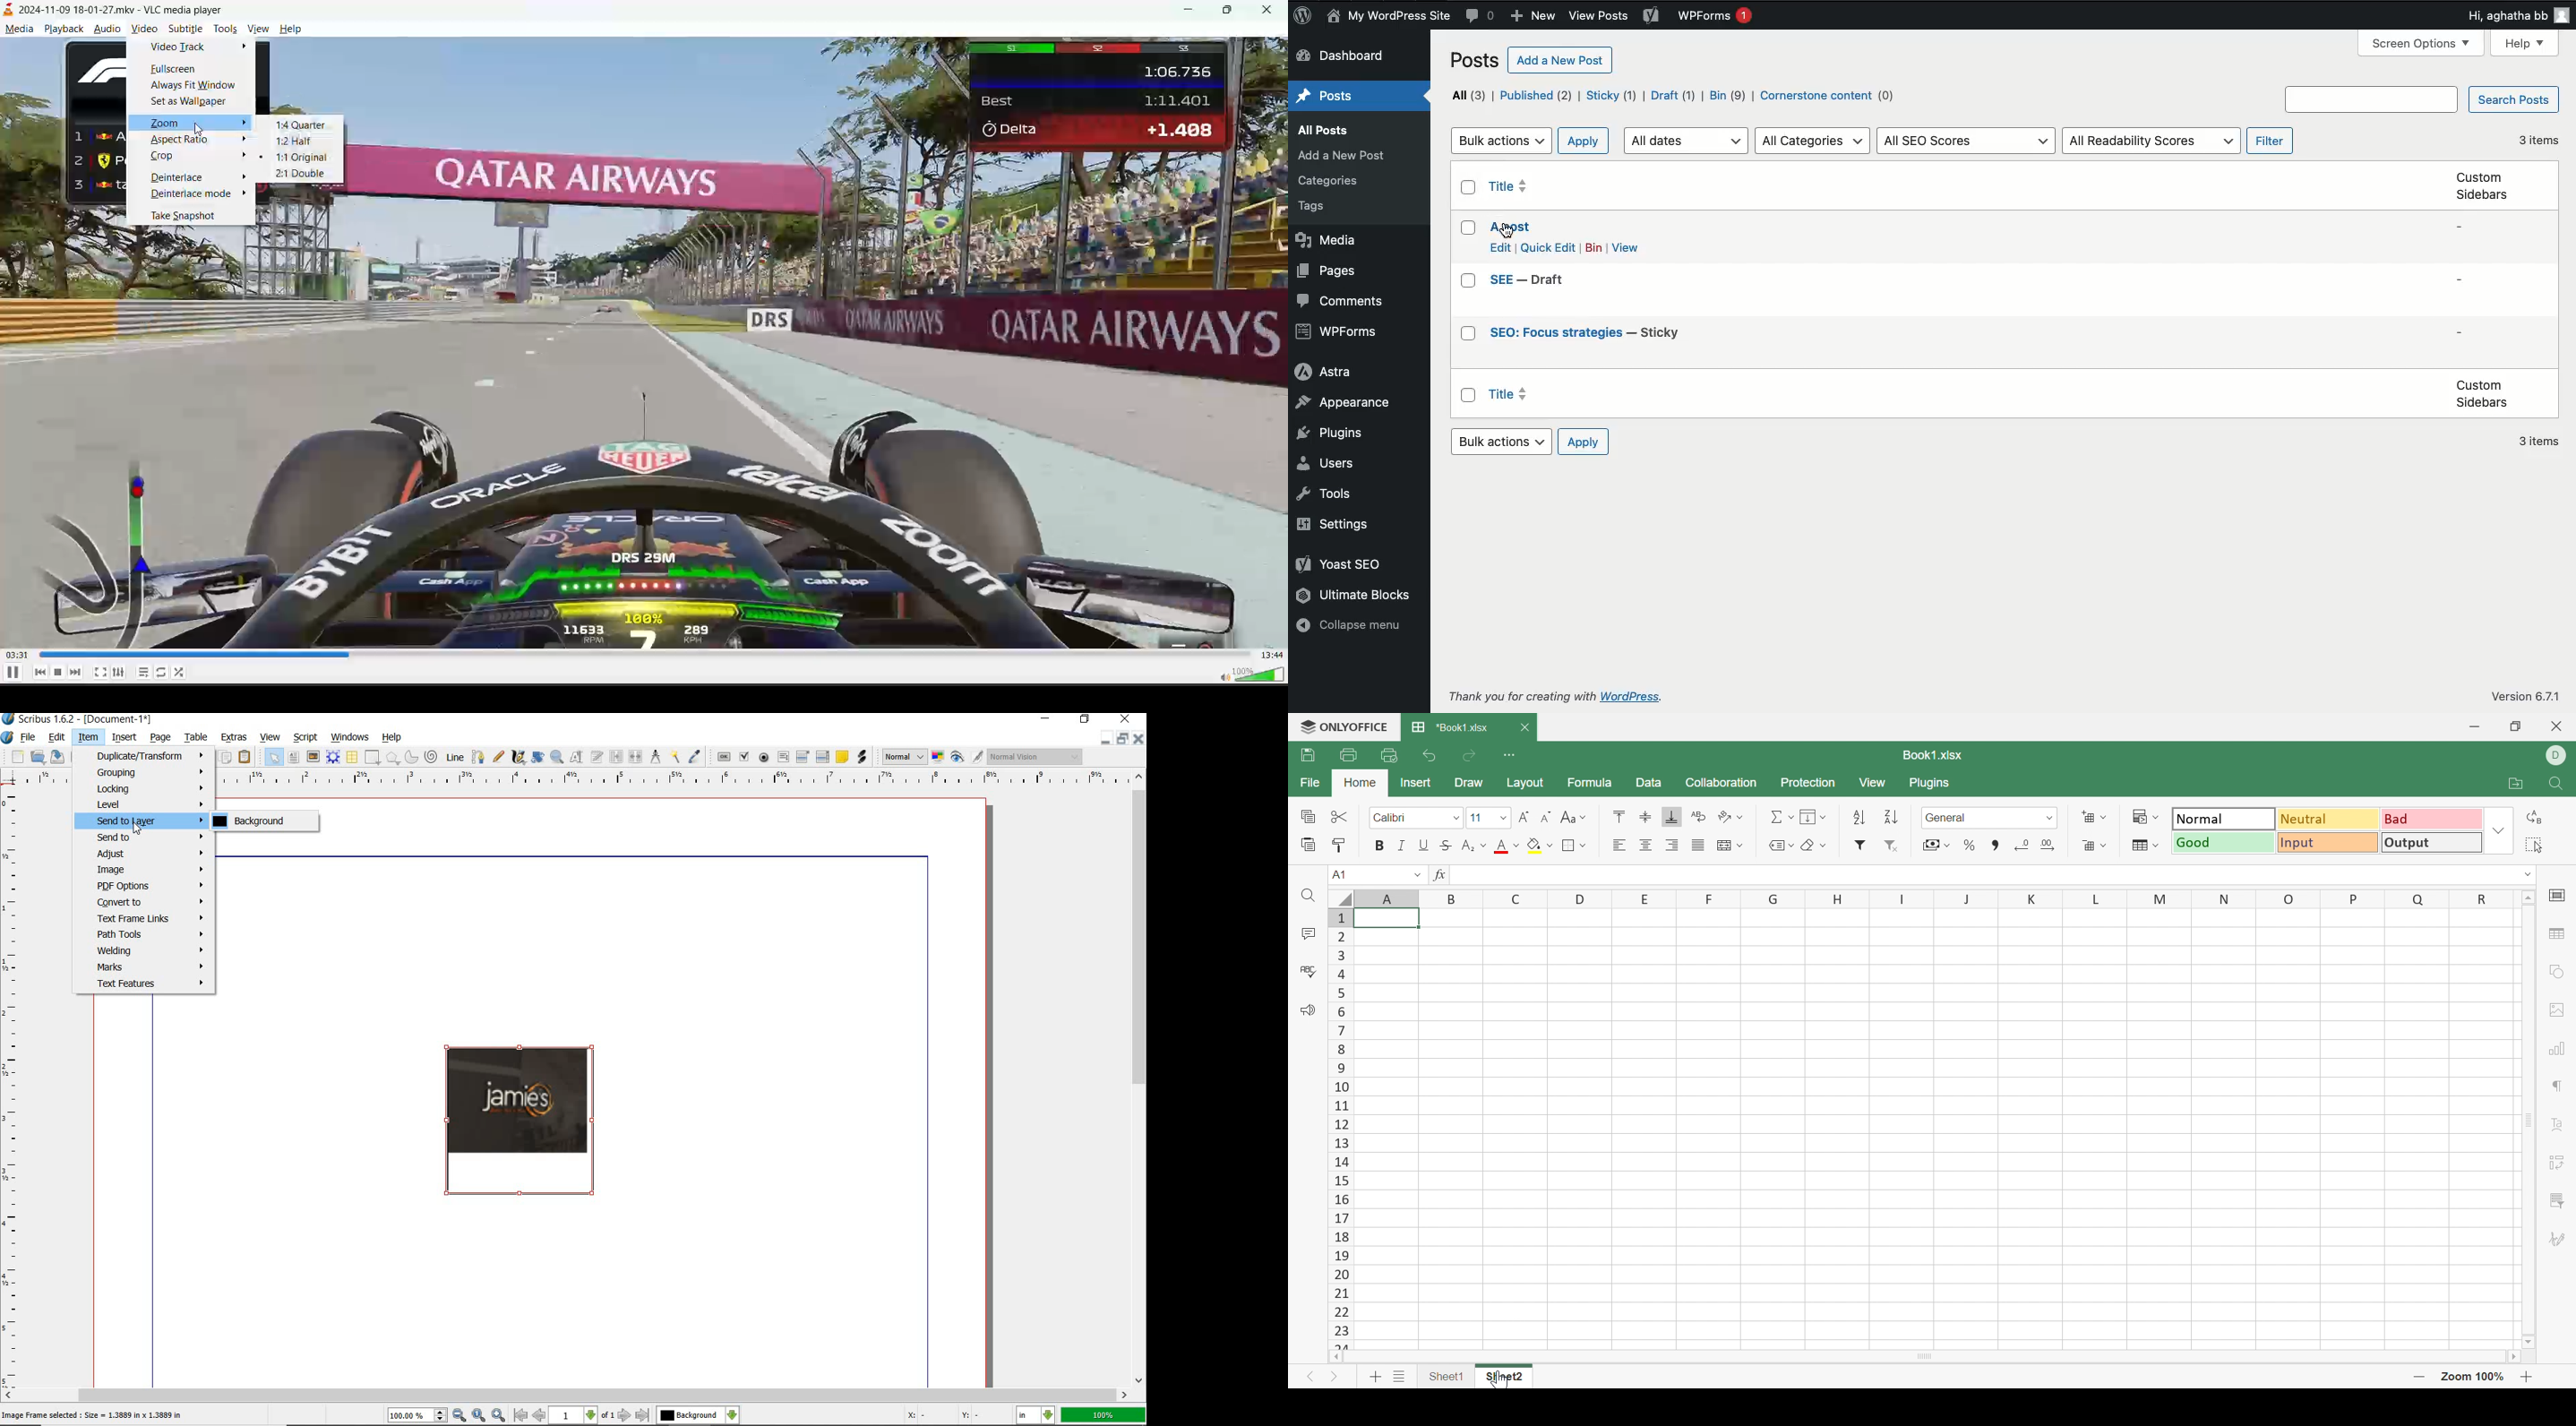  What do you see at coordinates (540, 1417) in the screenshot?
I see `Previous Page` at bounding box center [540, 1417].